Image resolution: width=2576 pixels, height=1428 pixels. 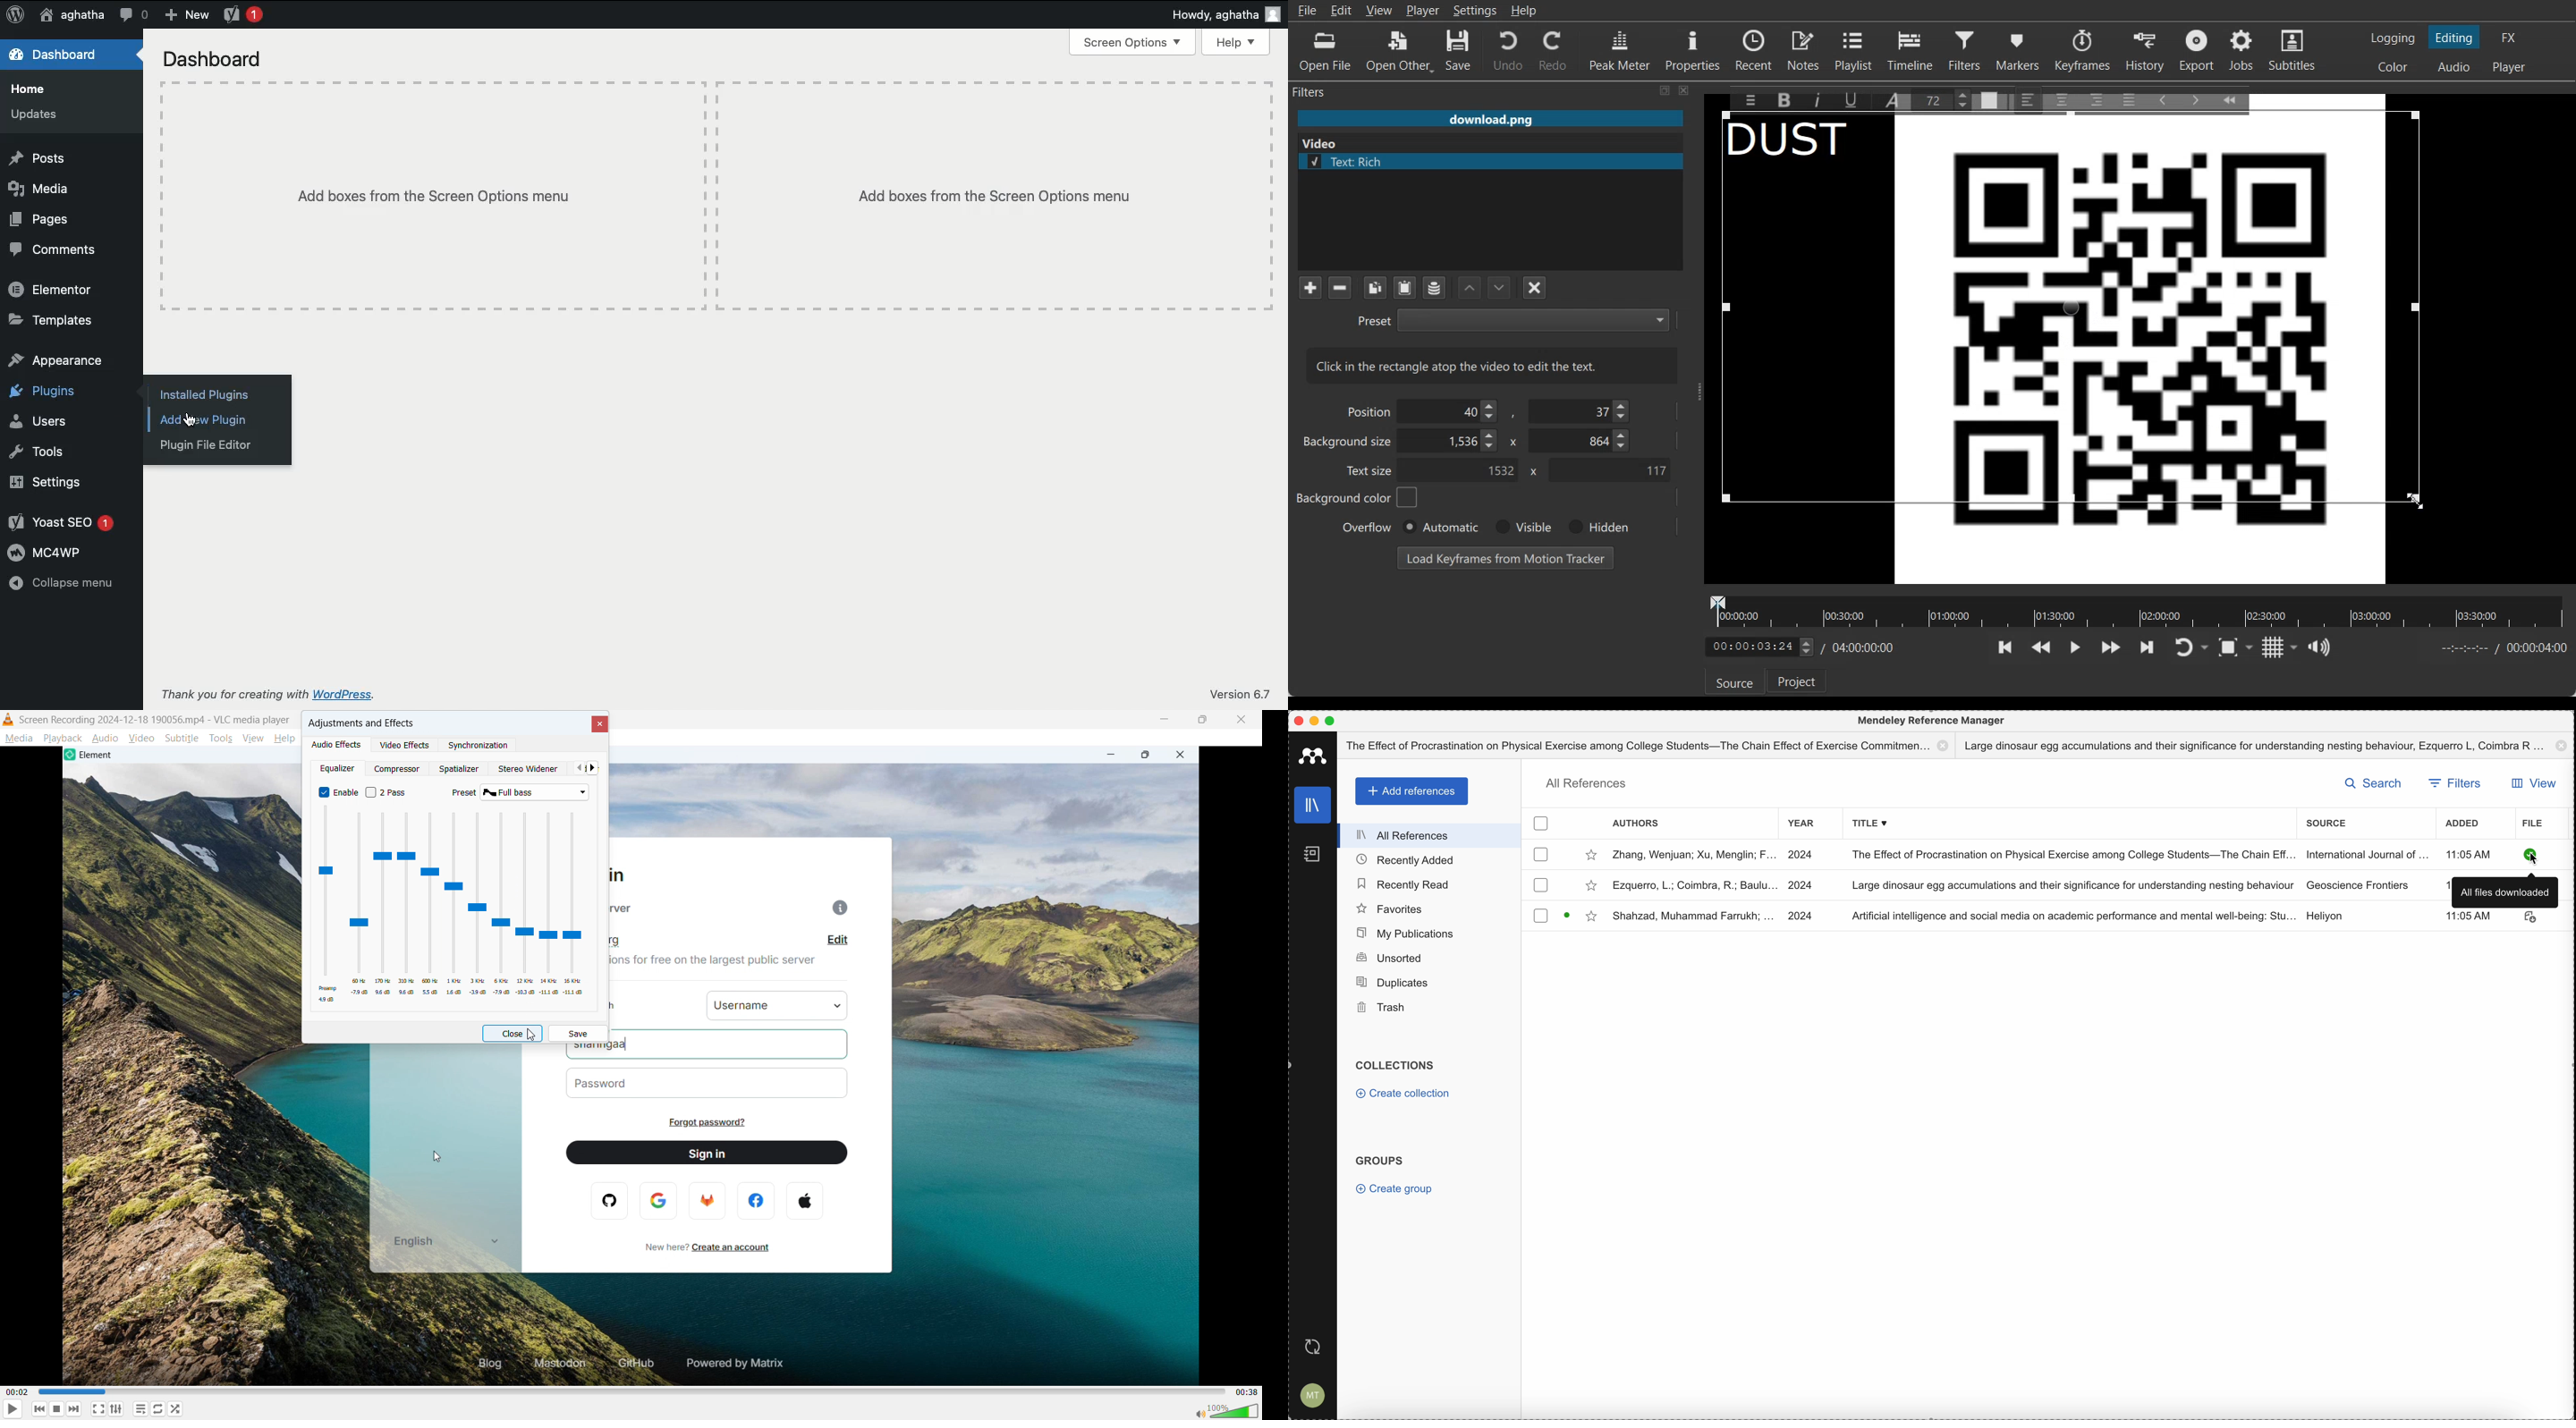 I want to click on Maximize, so click(x=1665, y=90).